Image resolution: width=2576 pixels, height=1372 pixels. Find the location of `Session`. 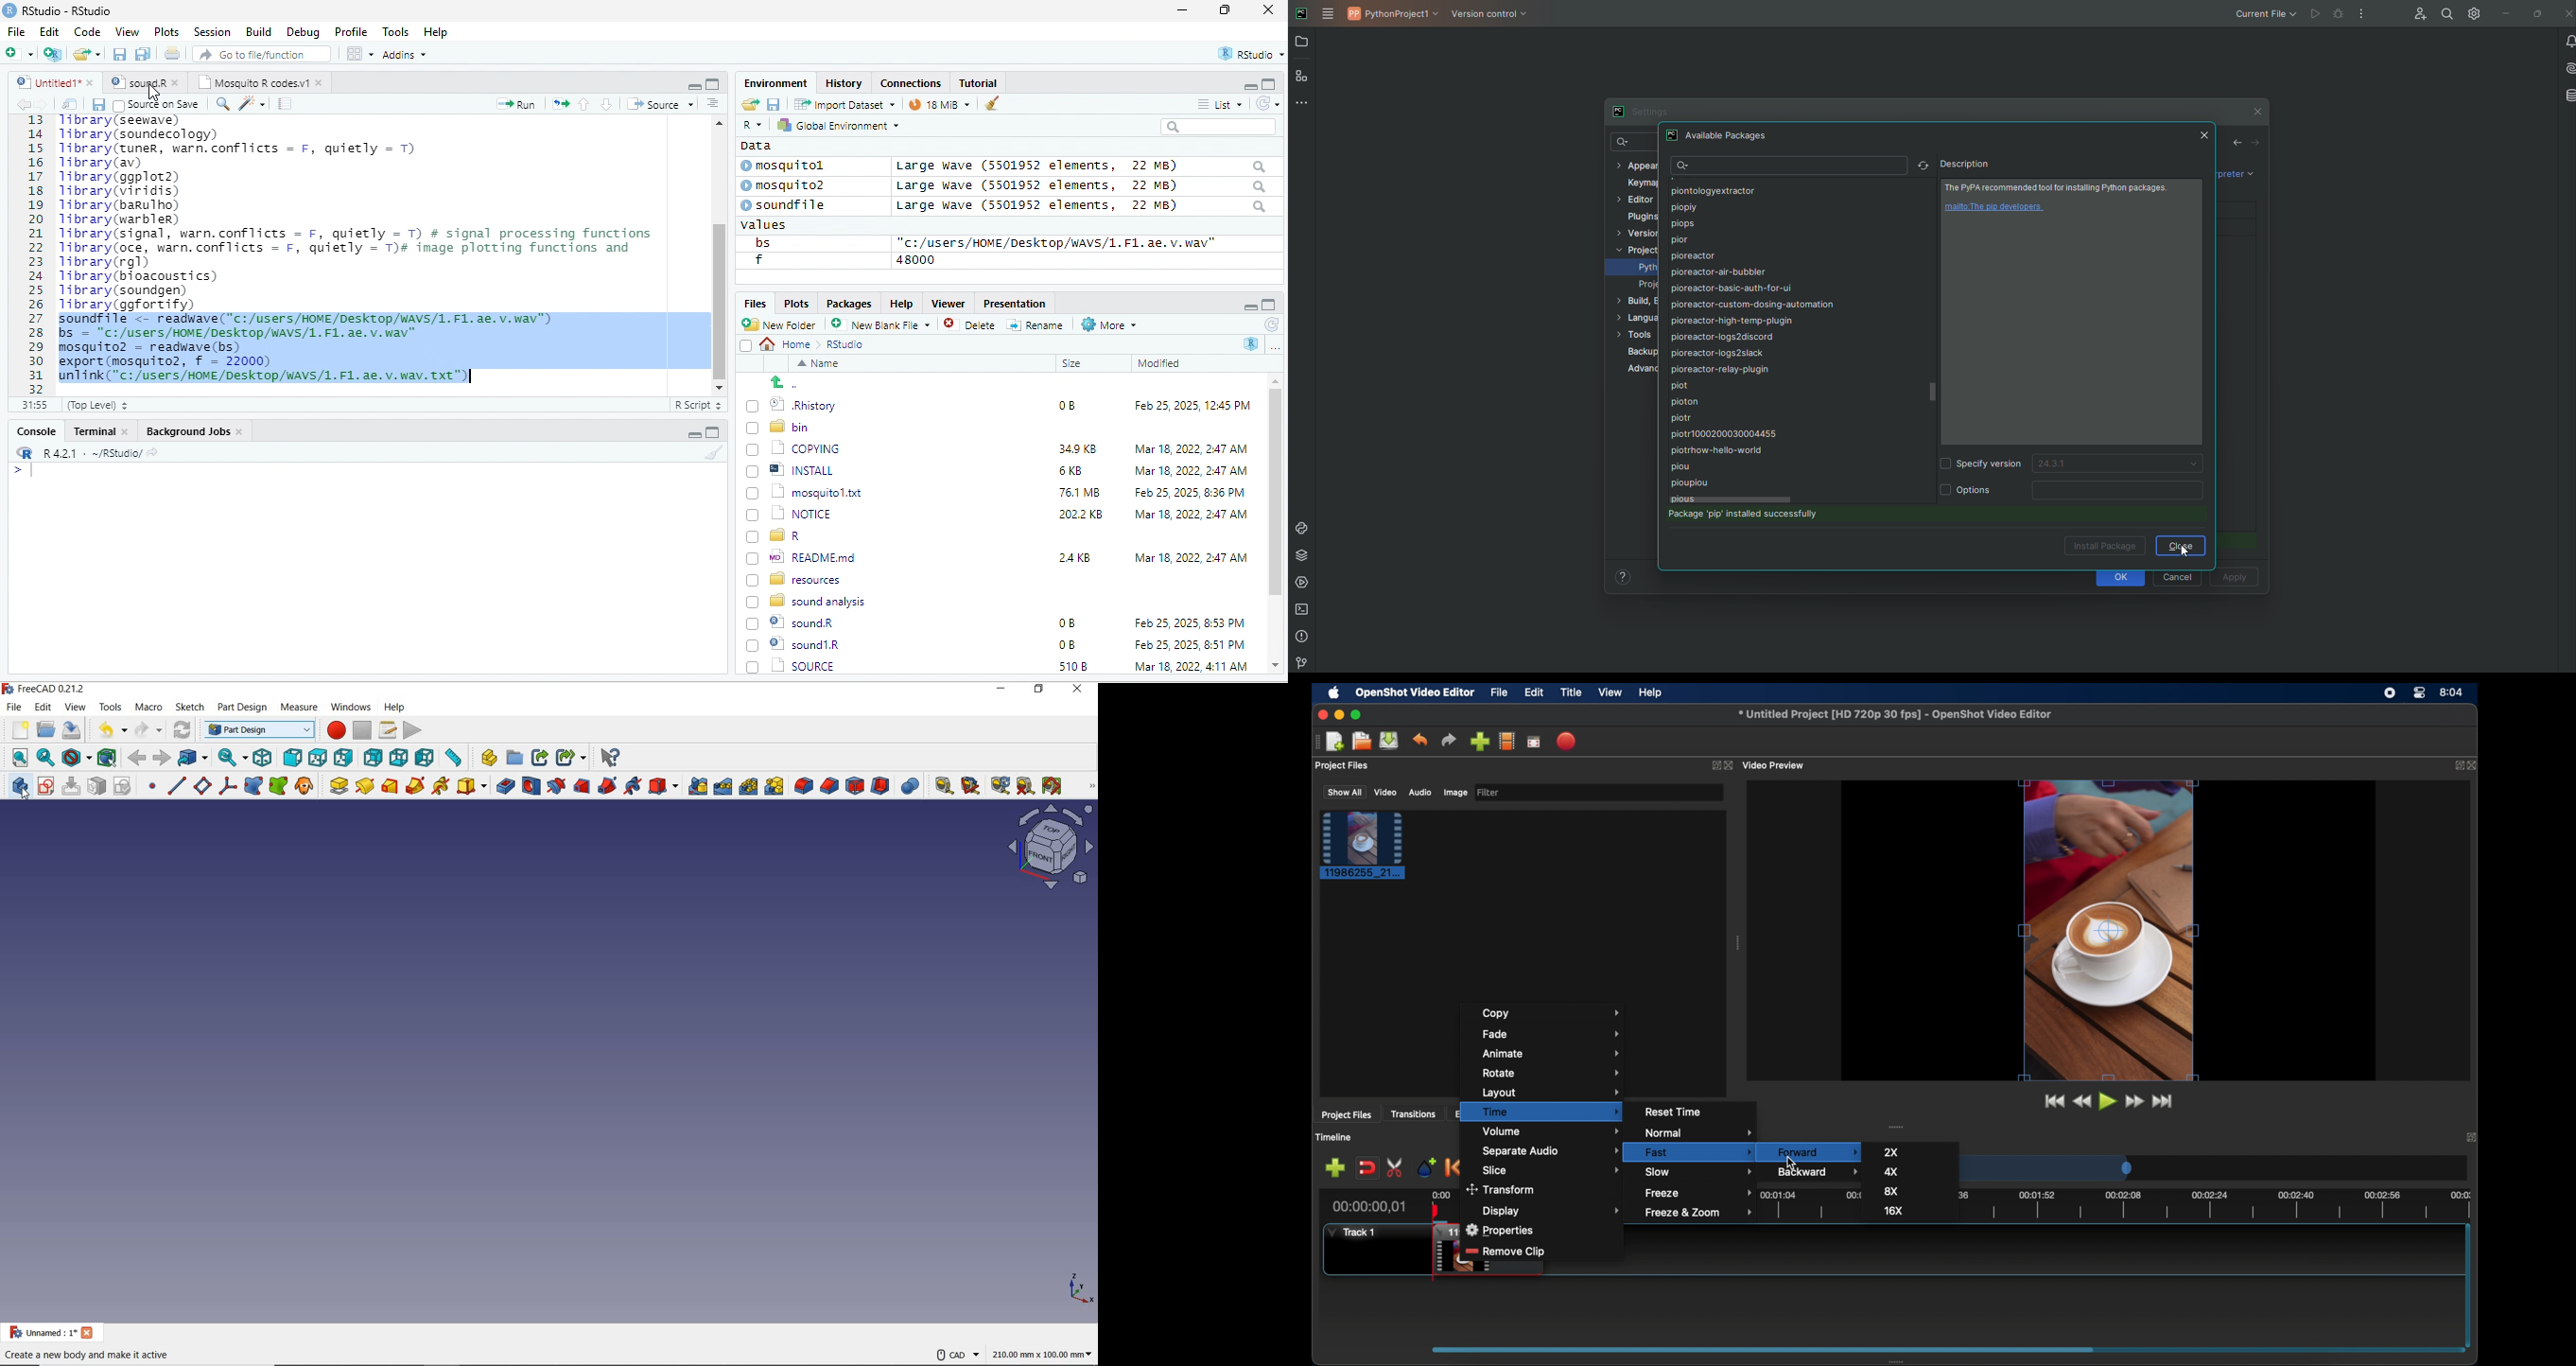

Session is located at coordinates (213, 30).